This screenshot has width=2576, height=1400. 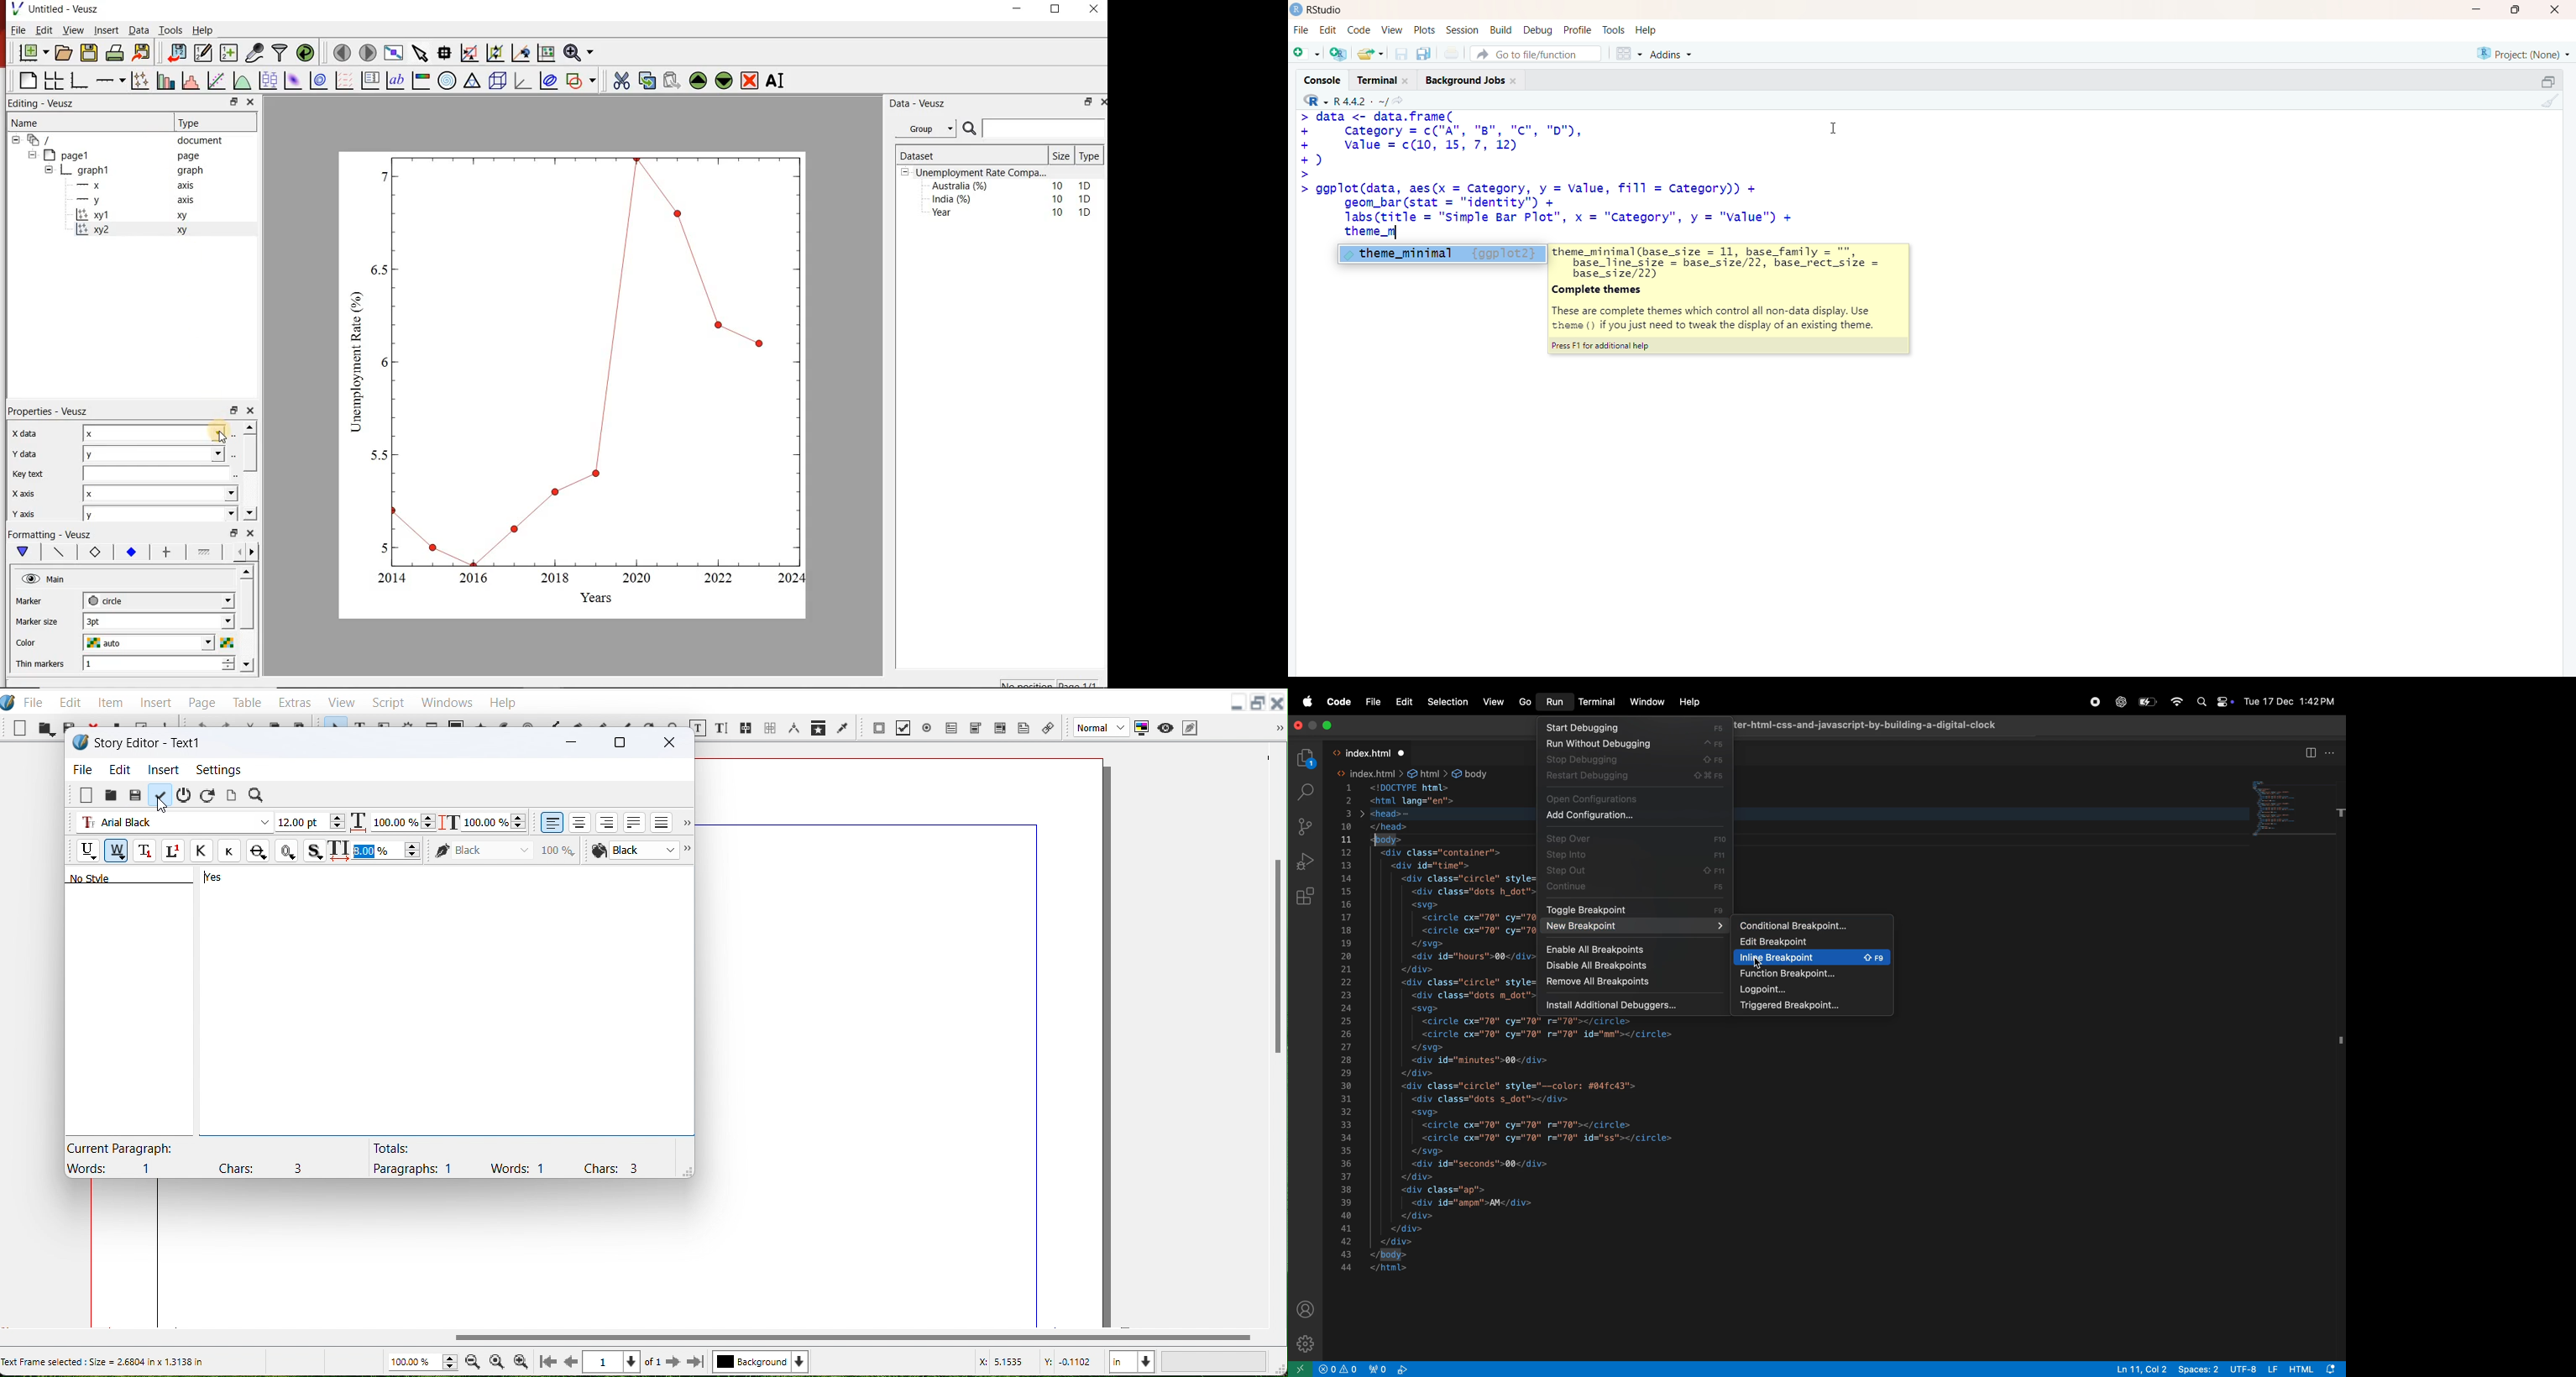 I want to click on Eye Dropper, so click(x=844, y=726).